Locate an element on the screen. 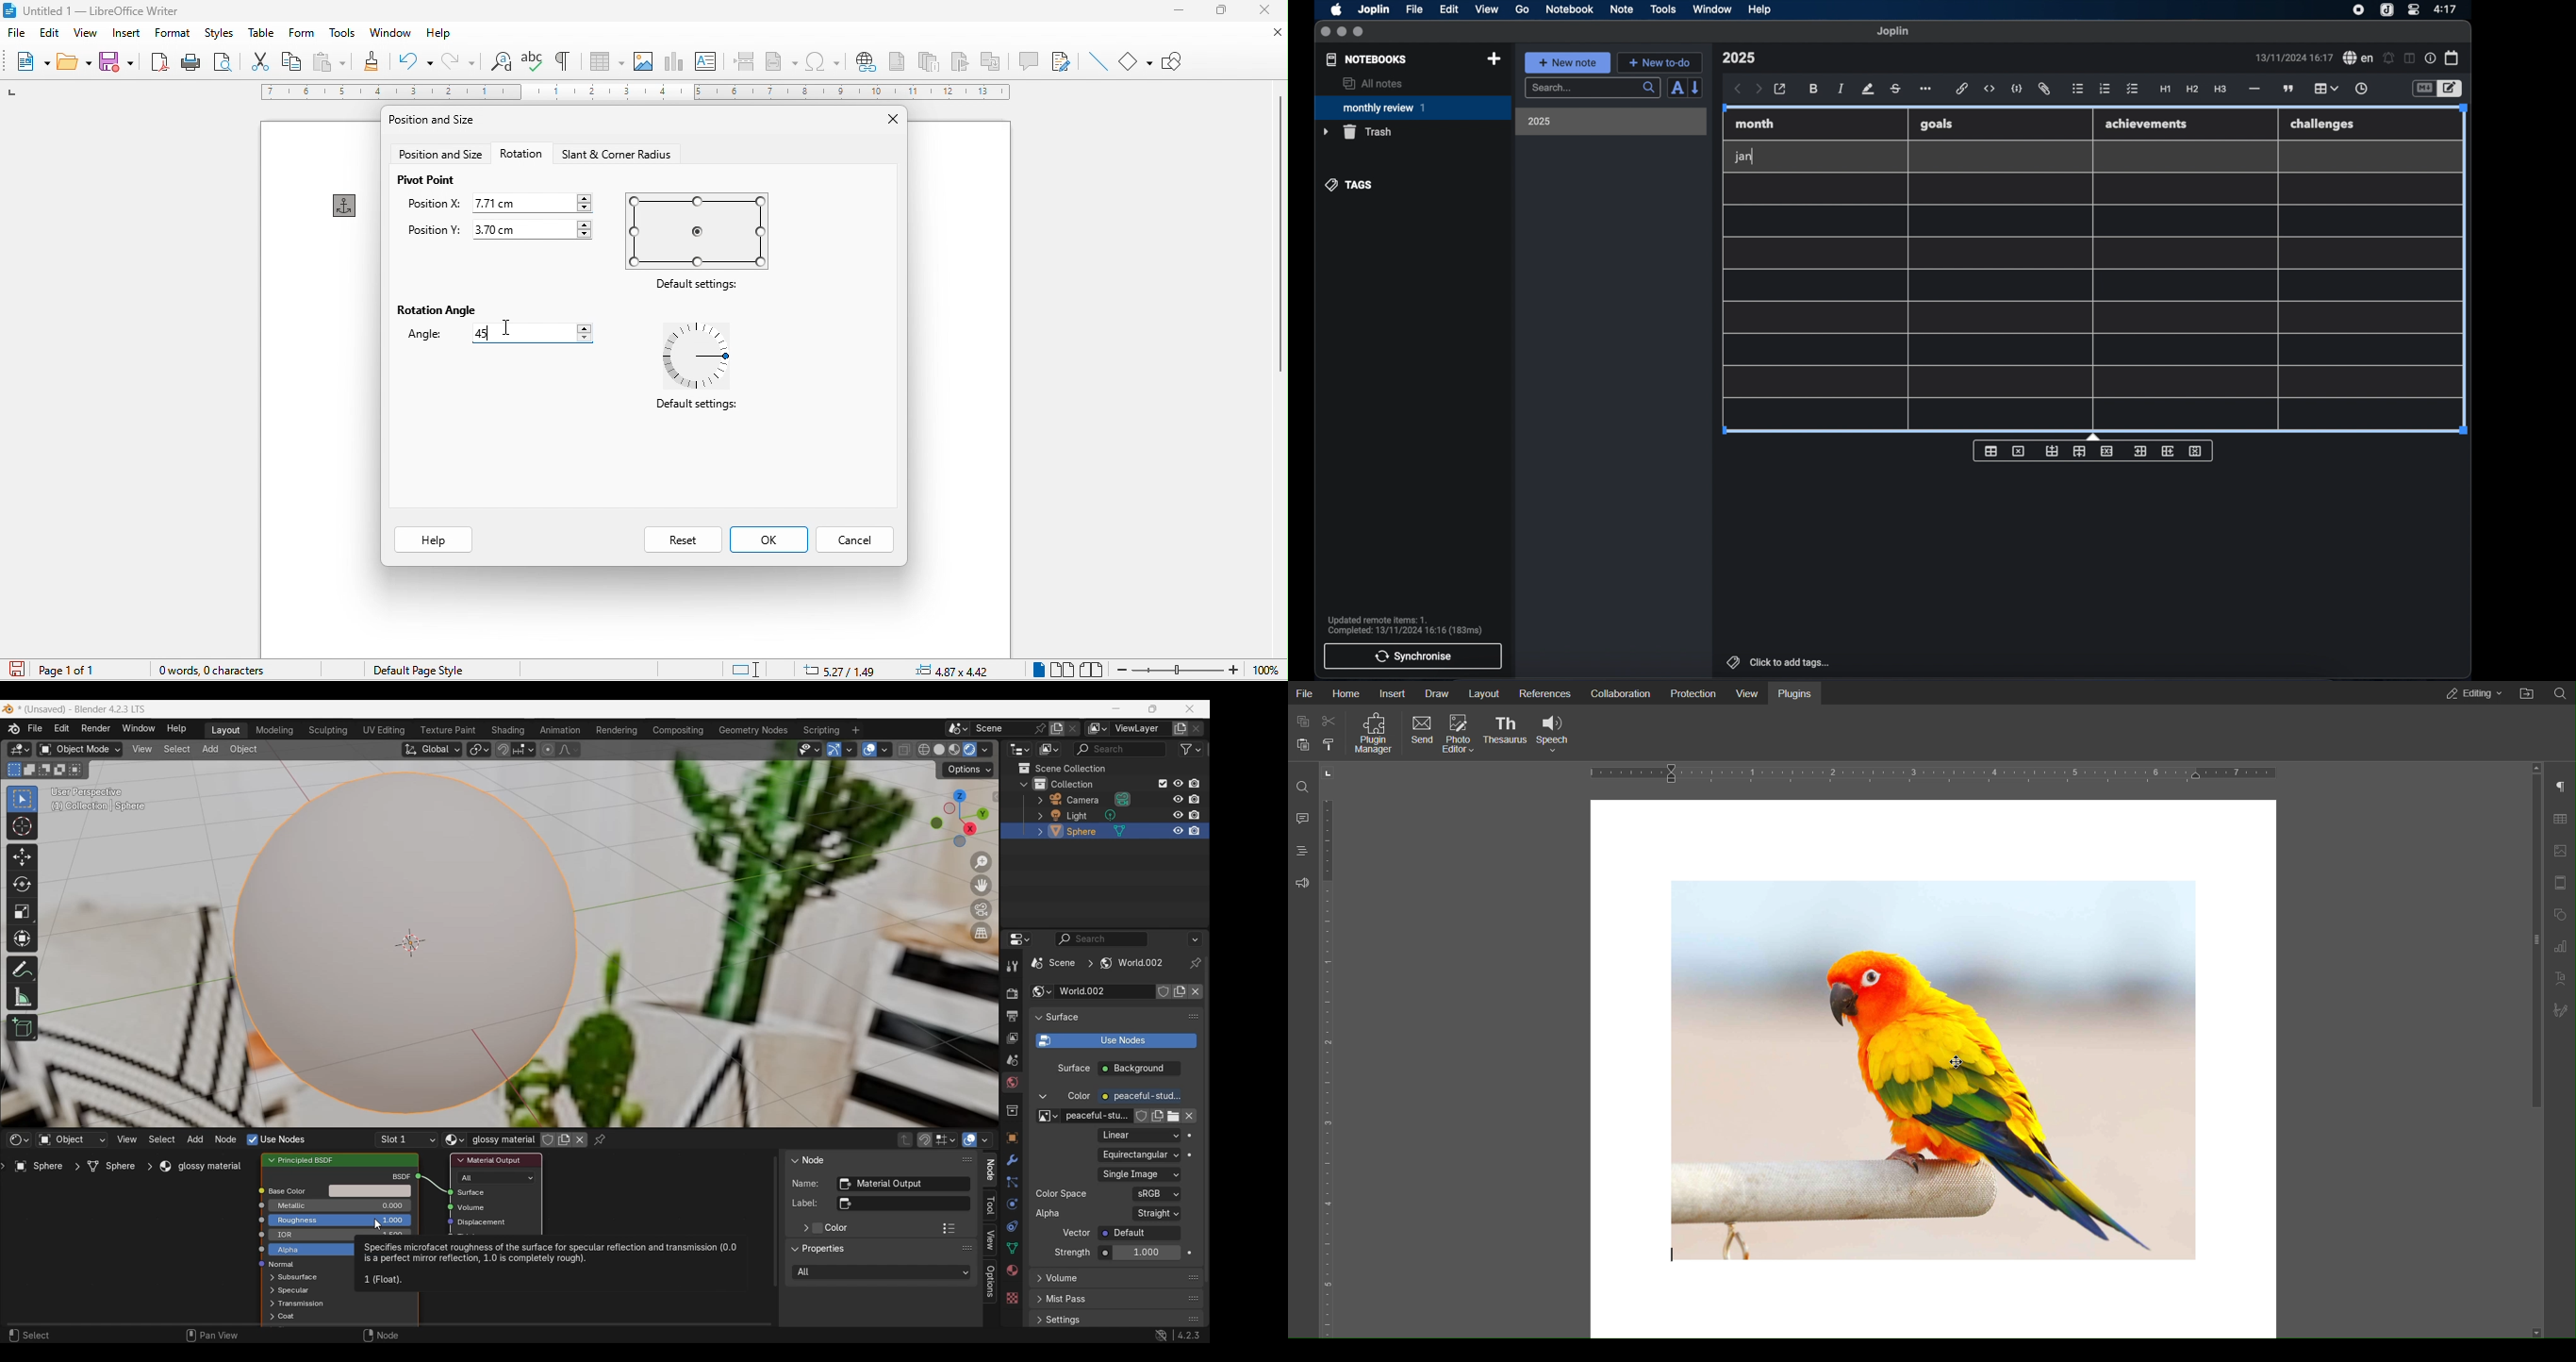  Pin scene to workspace is located at coordinates (1040, 729).